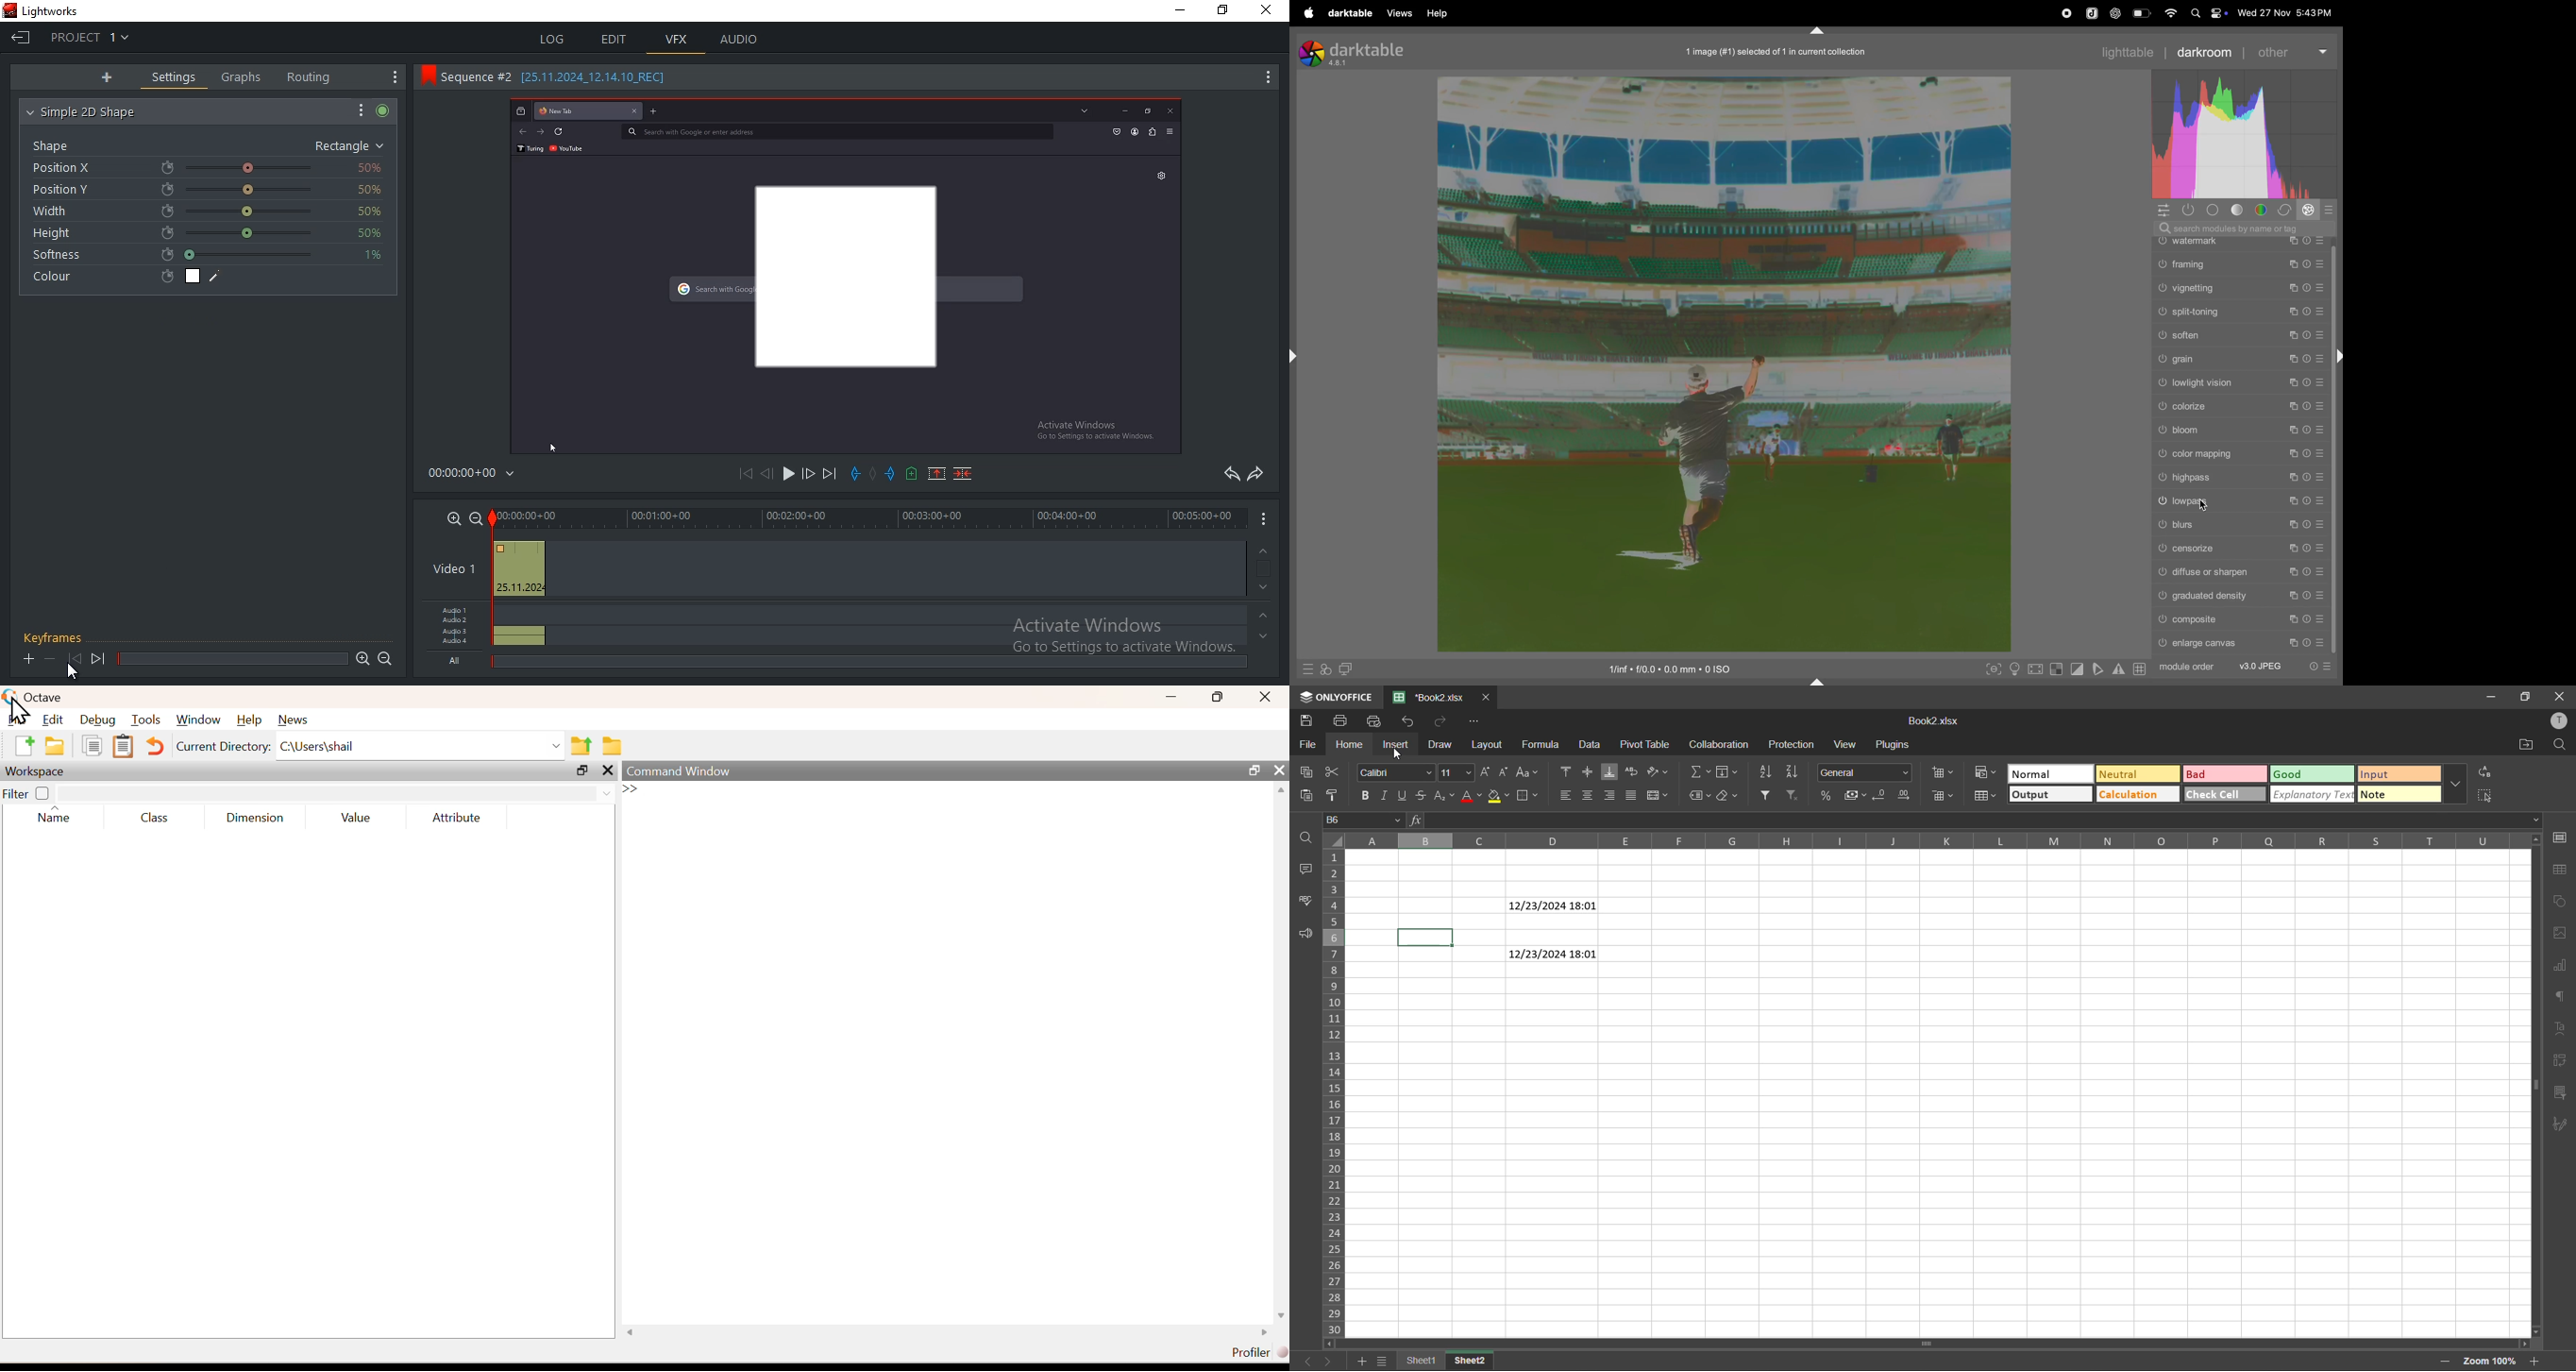  What do you see at coordinates (2243, 431) in the screenshot?
I see `bloom` at bounding box center [2243, 431].